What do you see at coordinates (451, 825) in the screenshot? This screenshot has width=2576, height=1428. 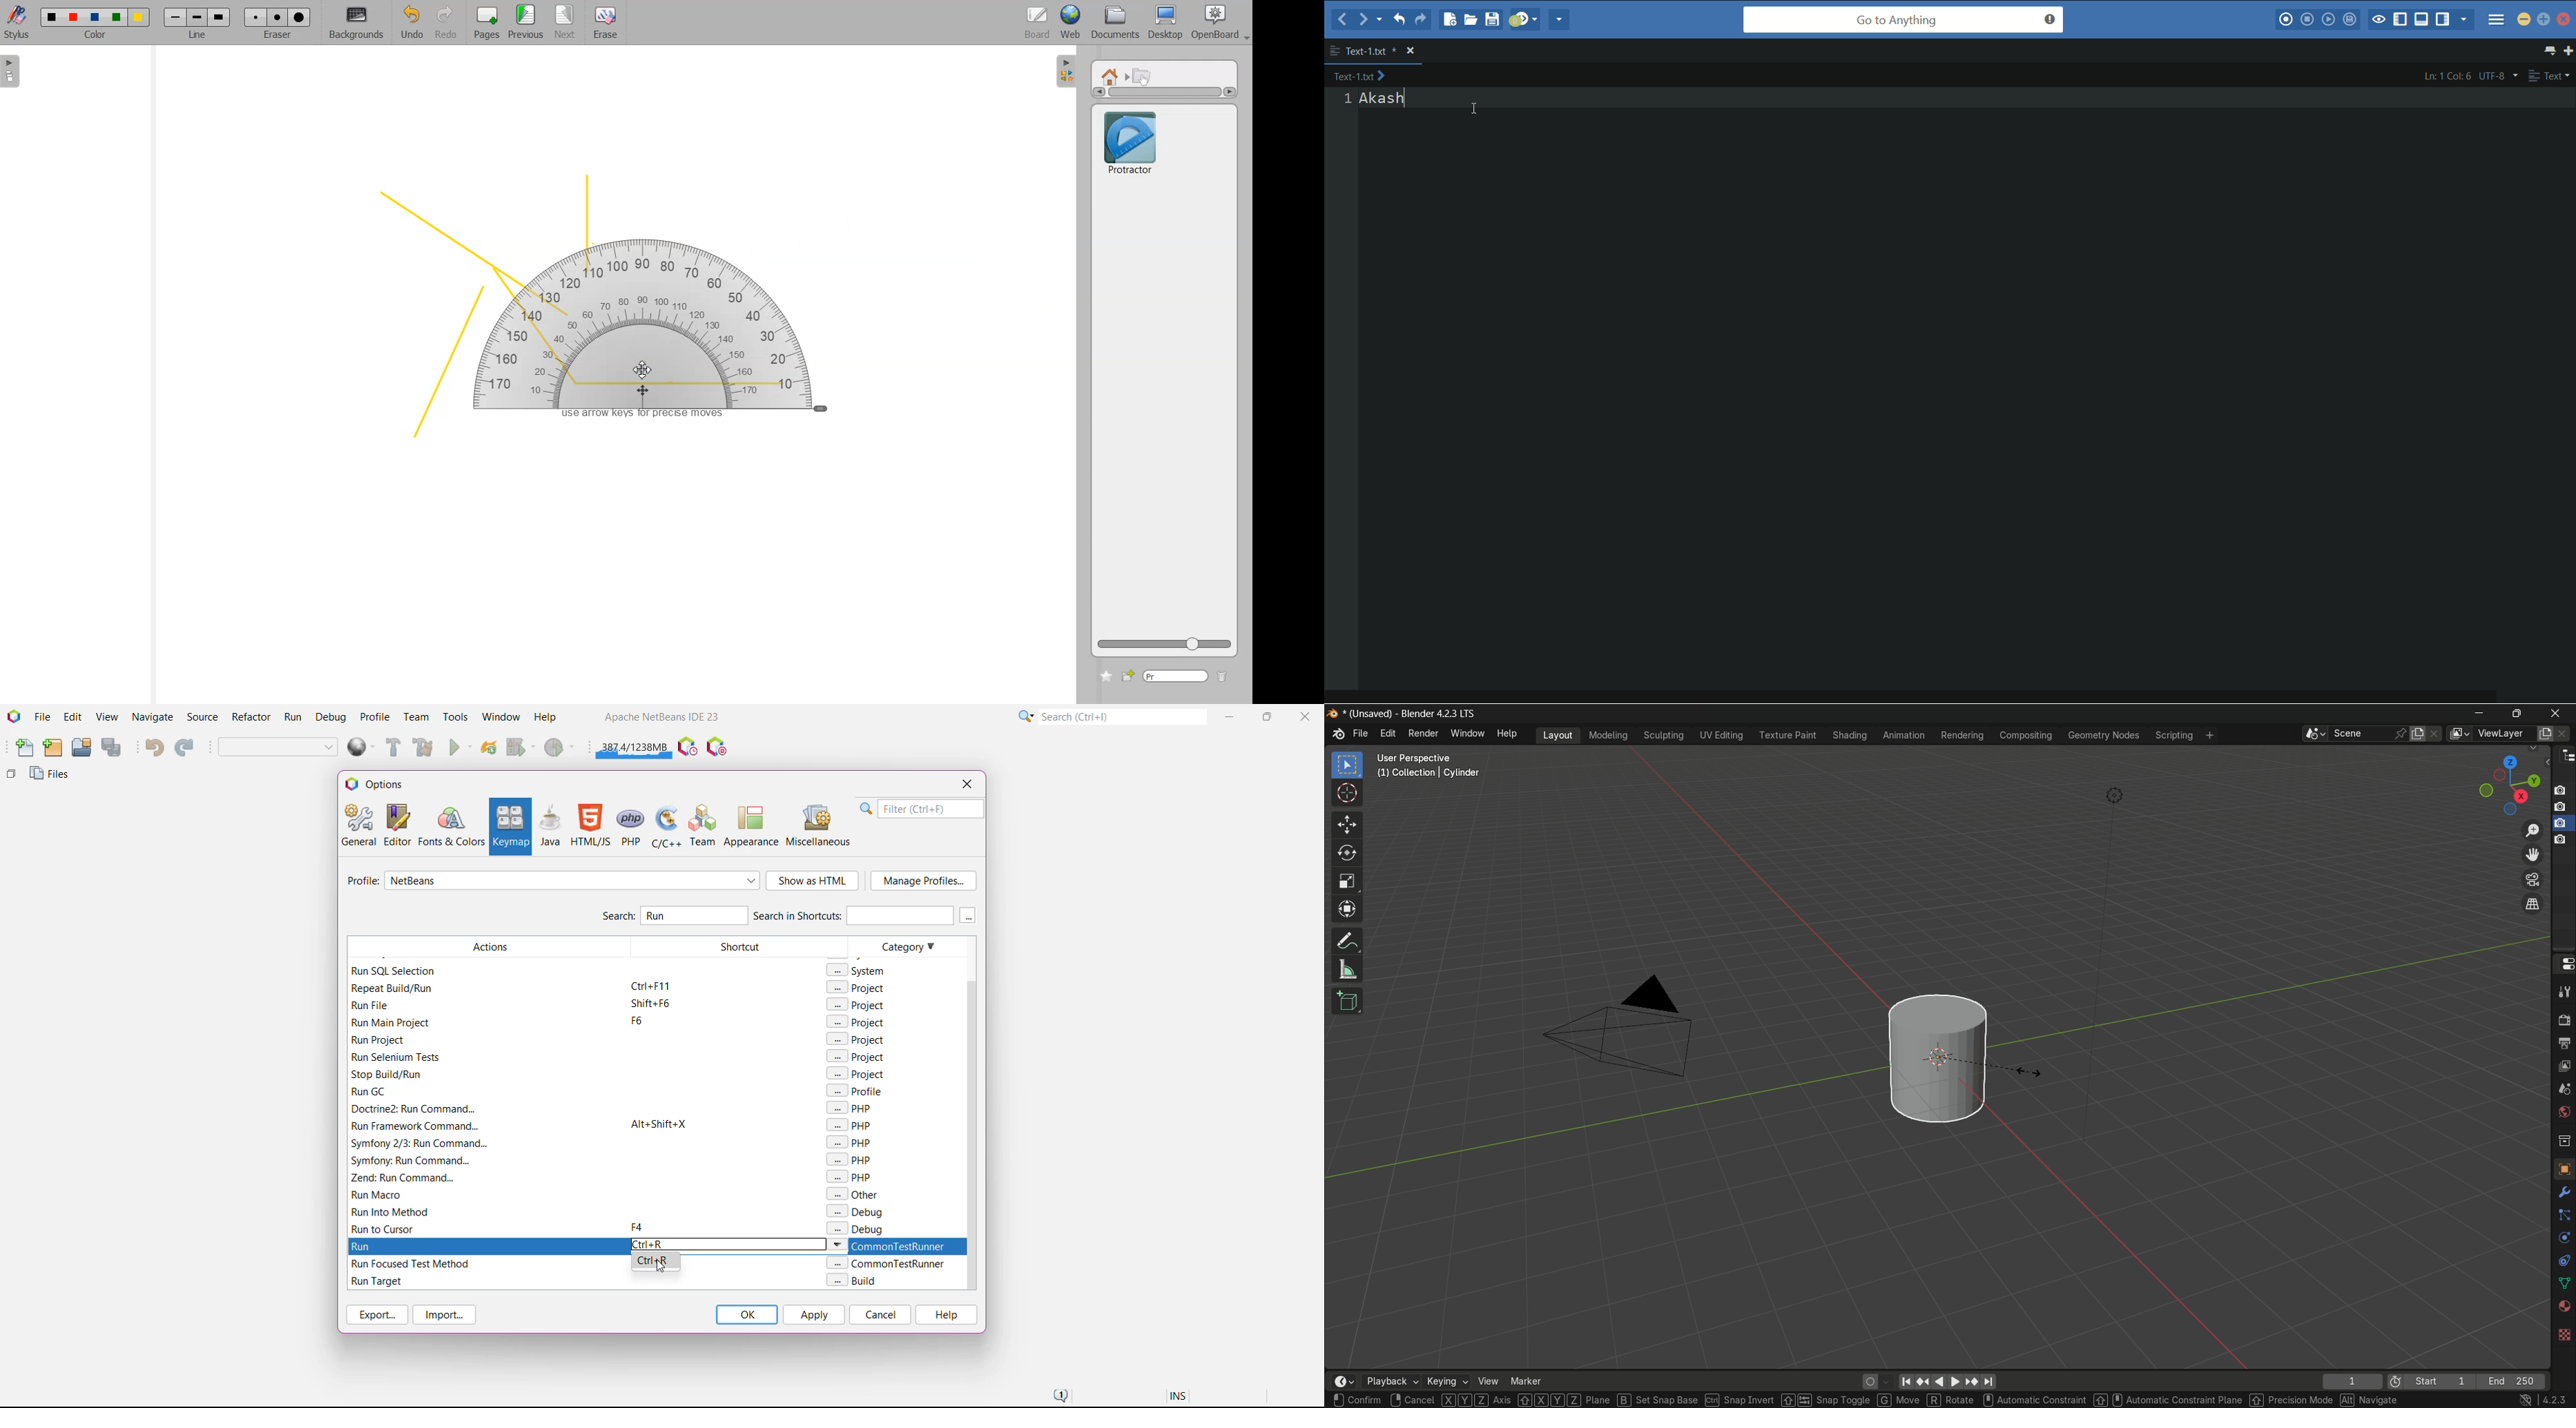 I see `Fonts and Colors` at bounding box center [451, 825].